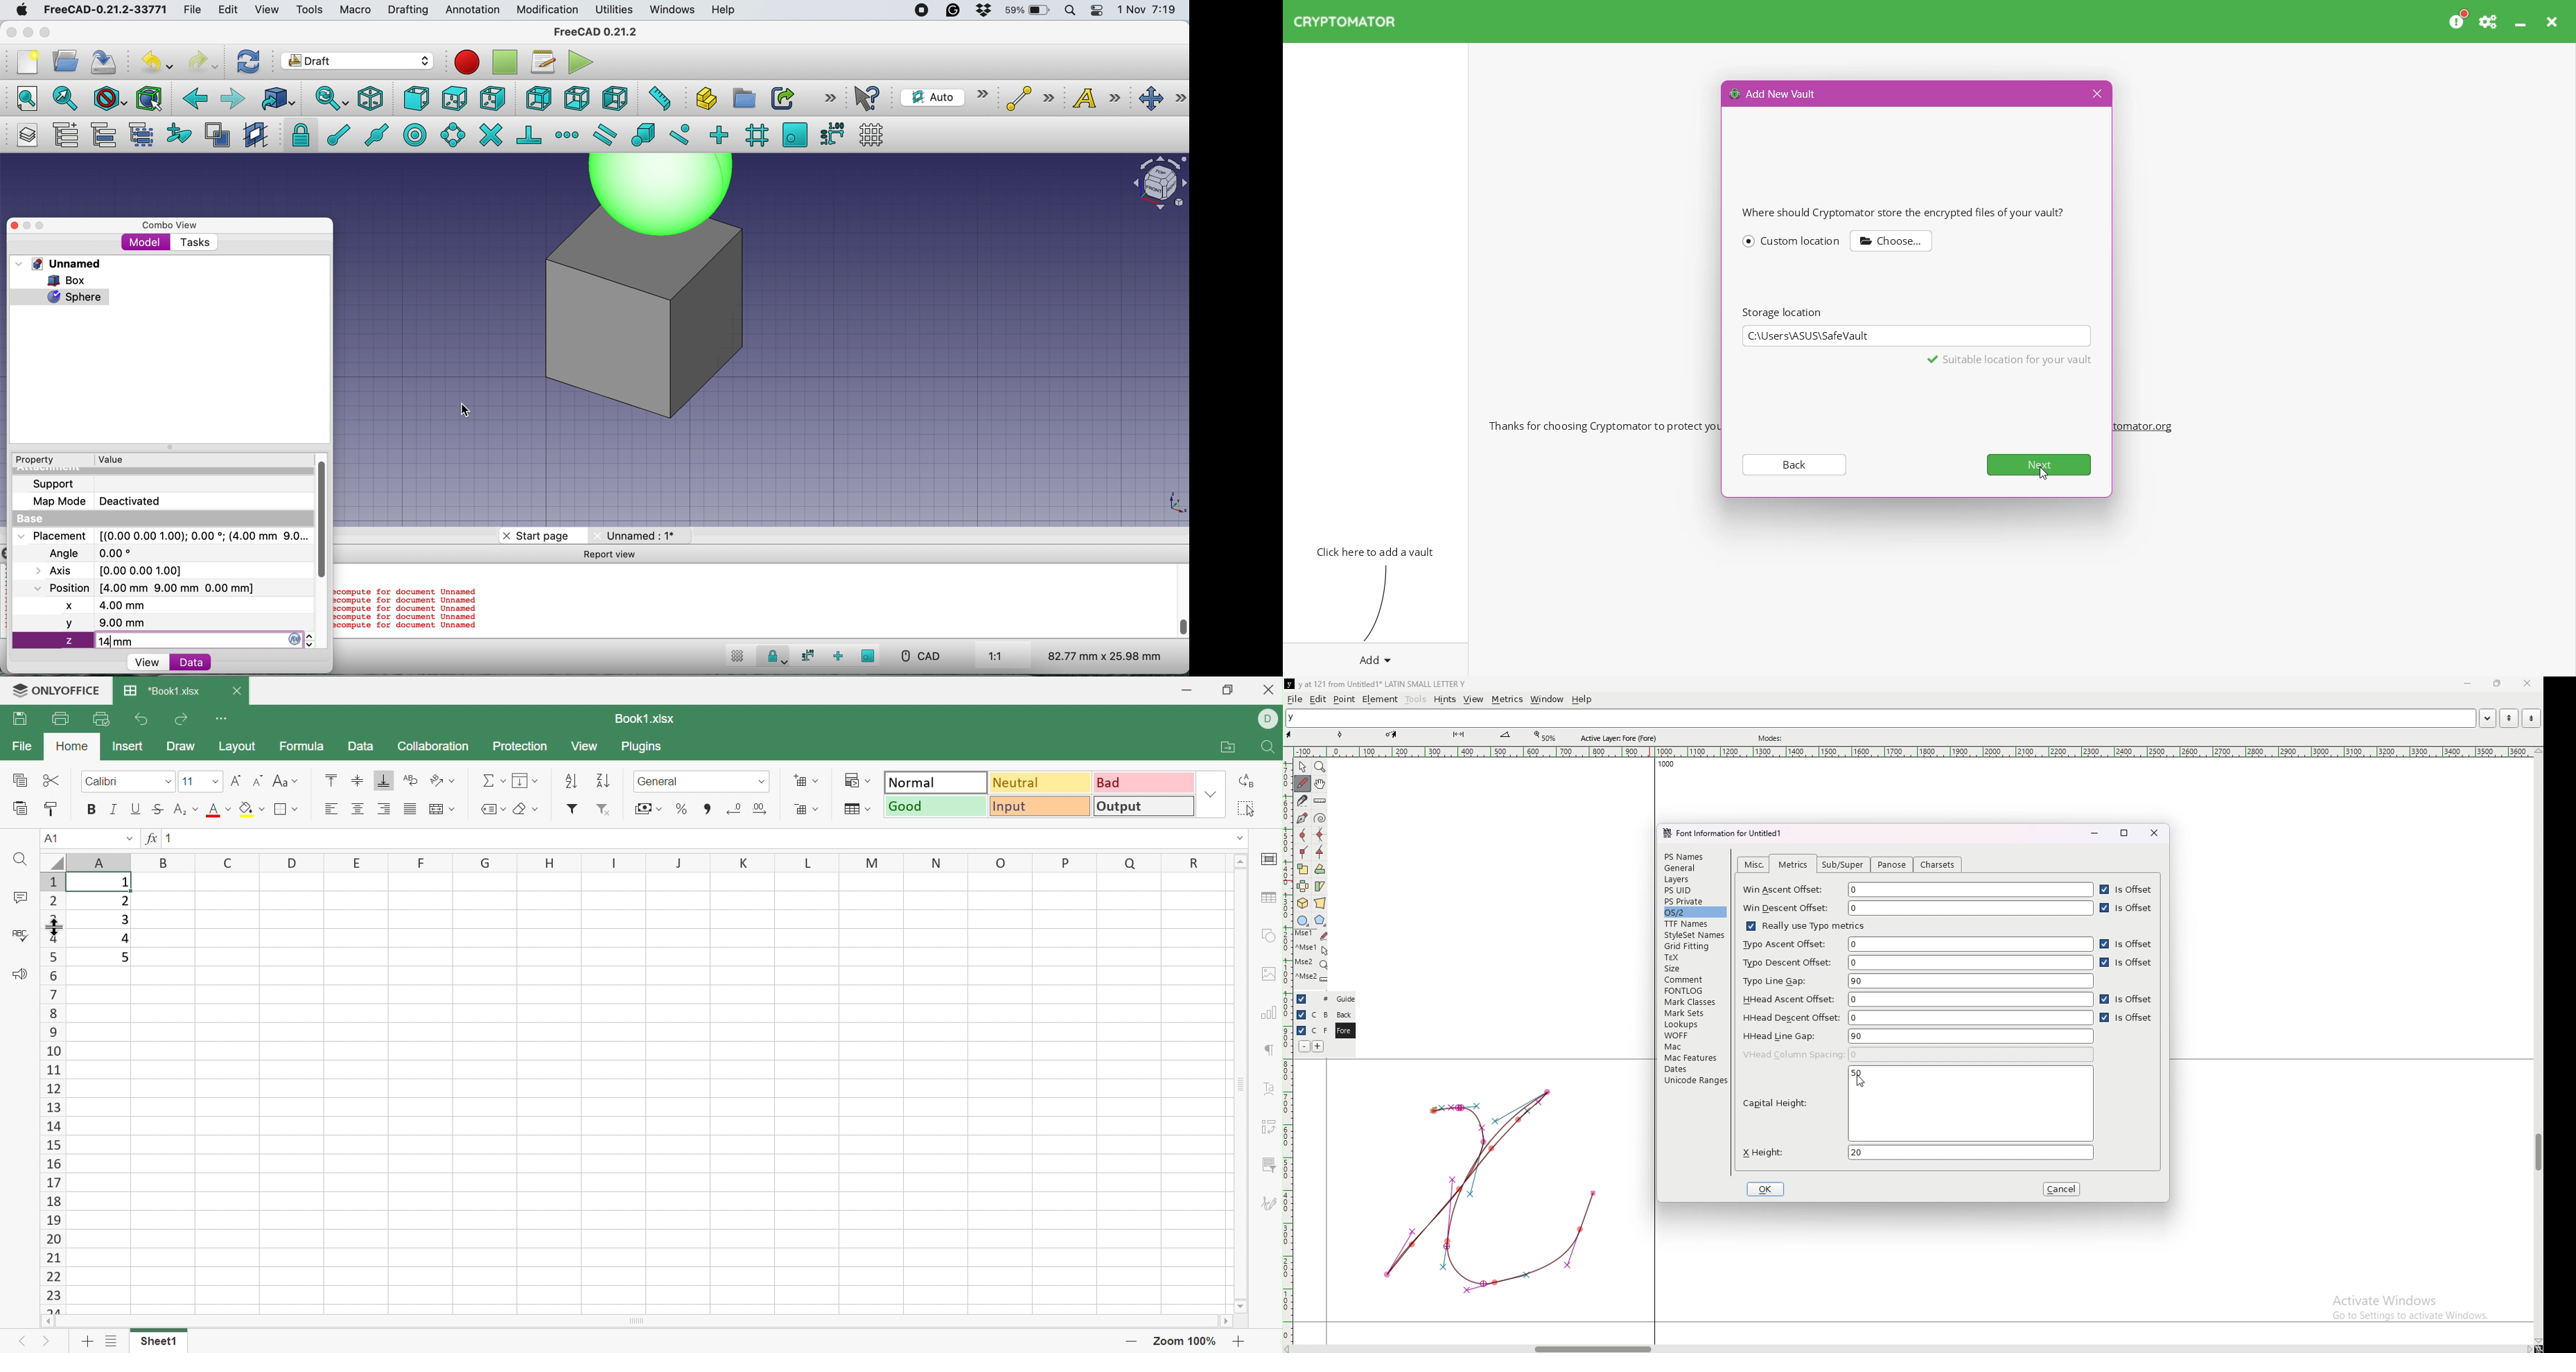 This screenshot has width=2576, height=1372. I want to click on general, so click(1695, 869).